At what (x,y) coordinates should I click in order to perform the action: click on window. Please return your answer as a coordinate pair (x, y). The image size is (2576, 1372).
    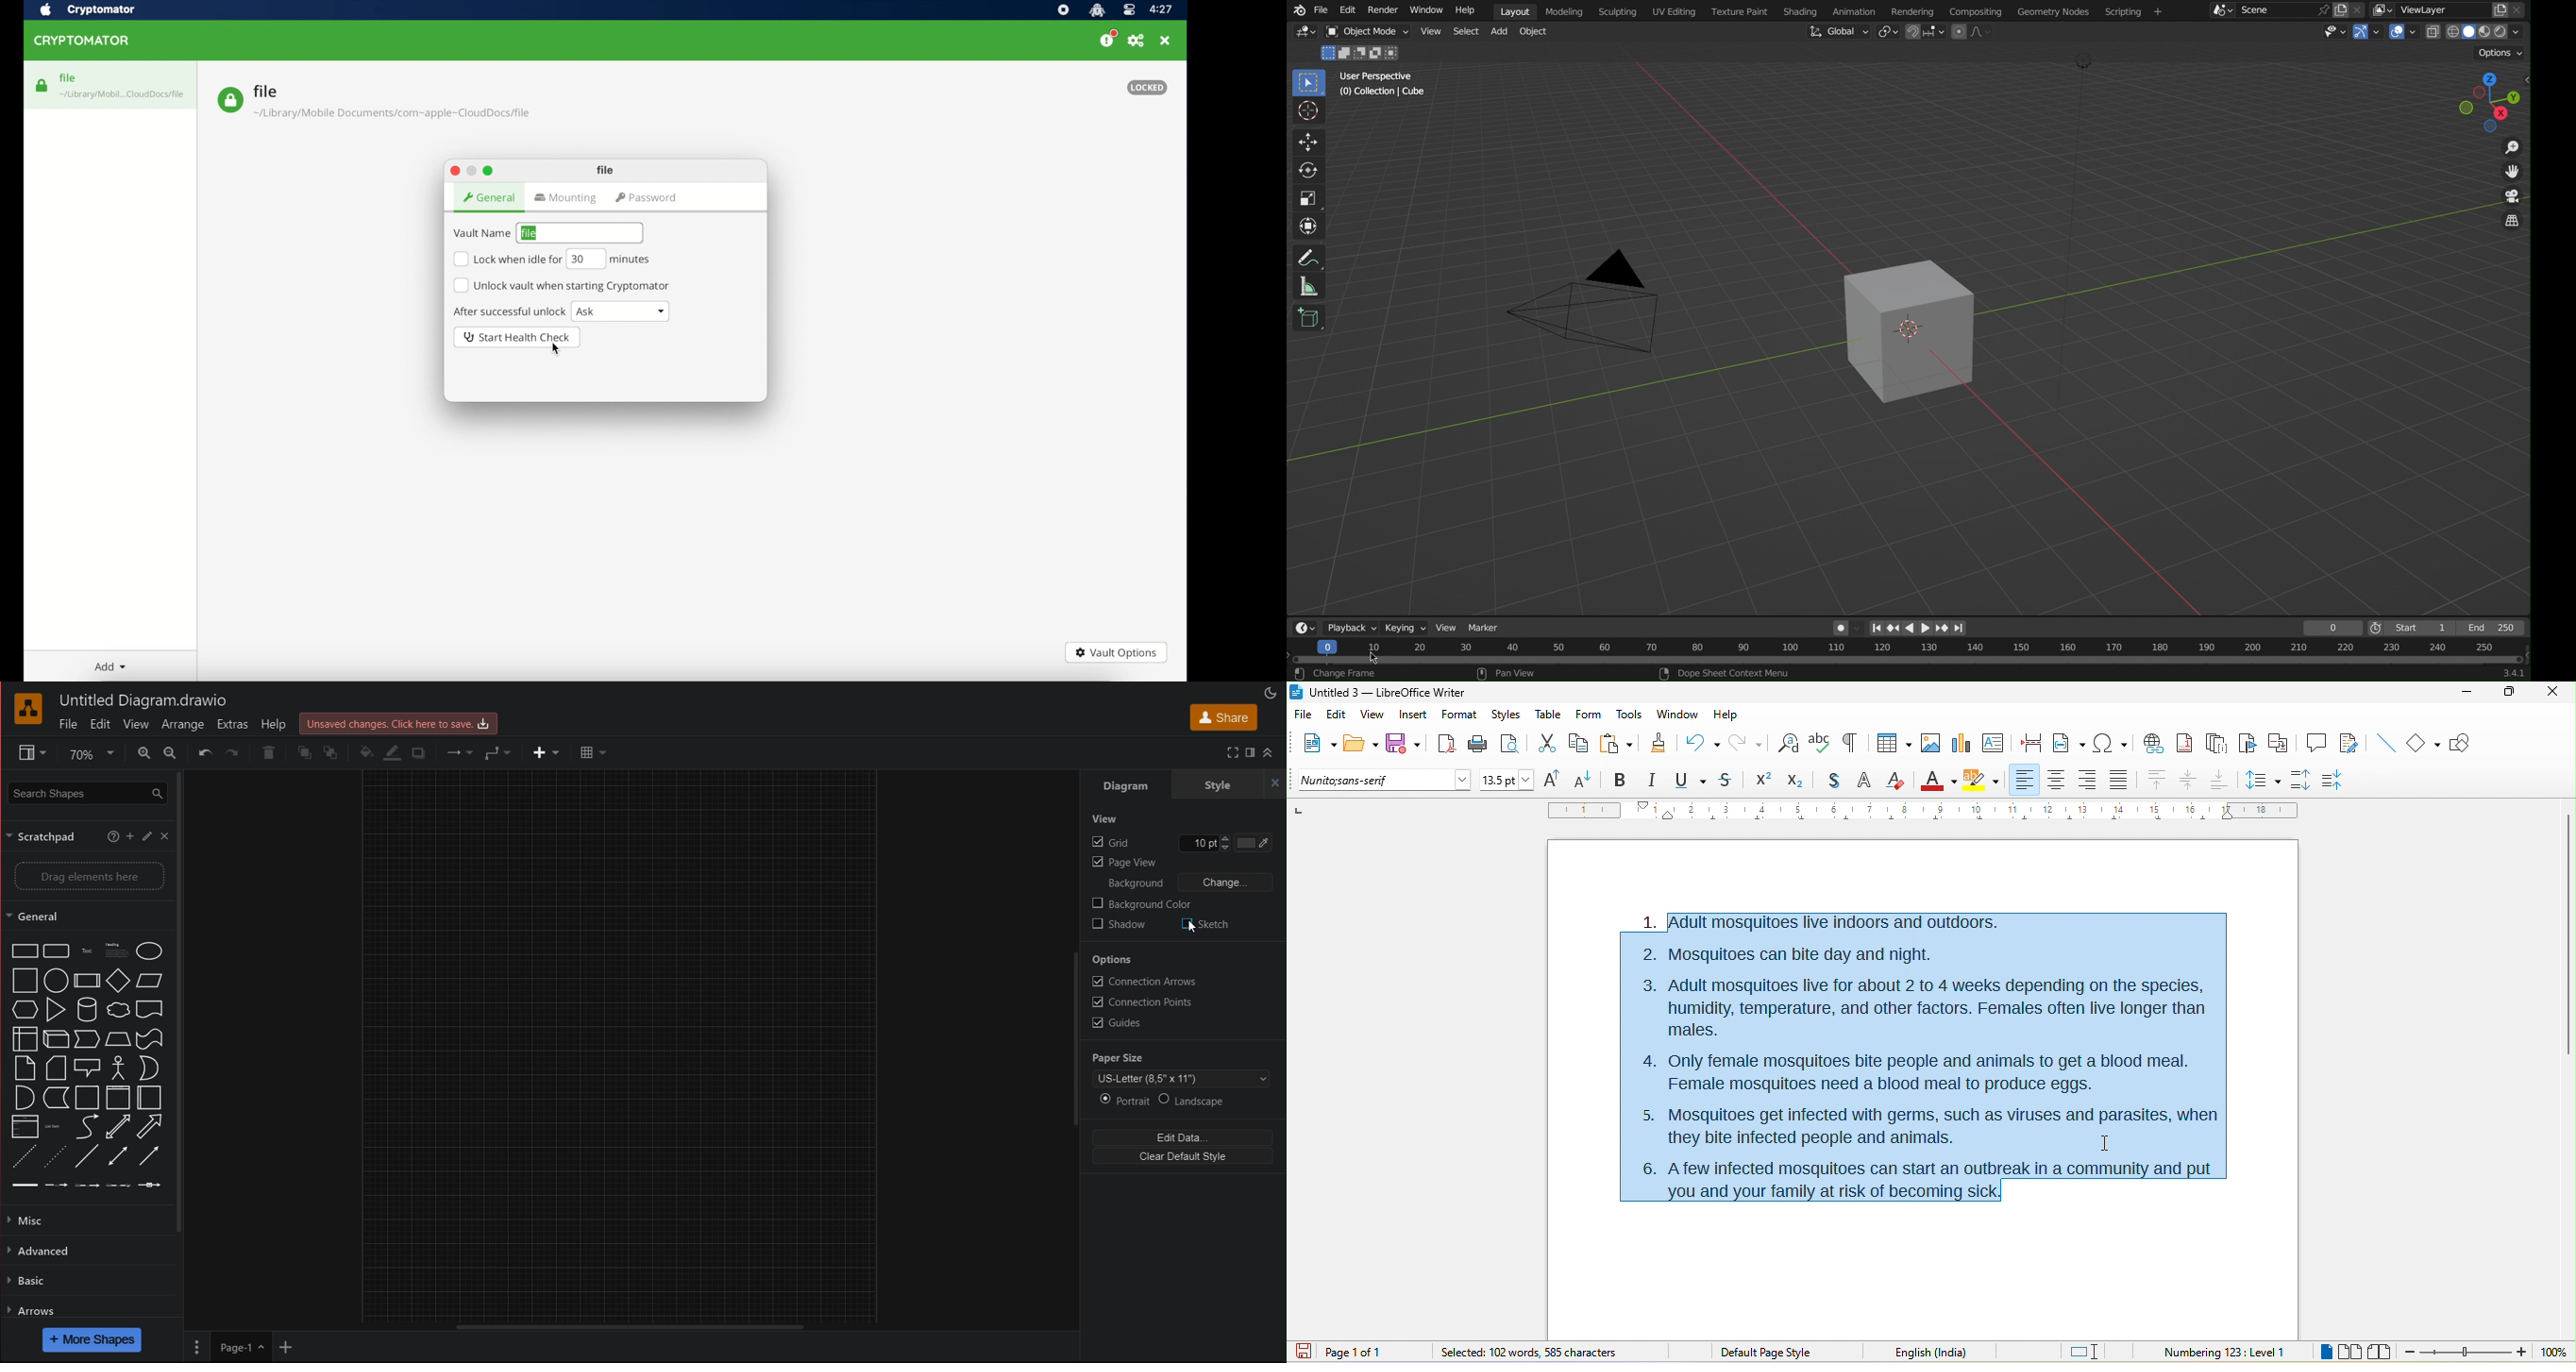
    Looking at the image, I should click on (1676, 716).